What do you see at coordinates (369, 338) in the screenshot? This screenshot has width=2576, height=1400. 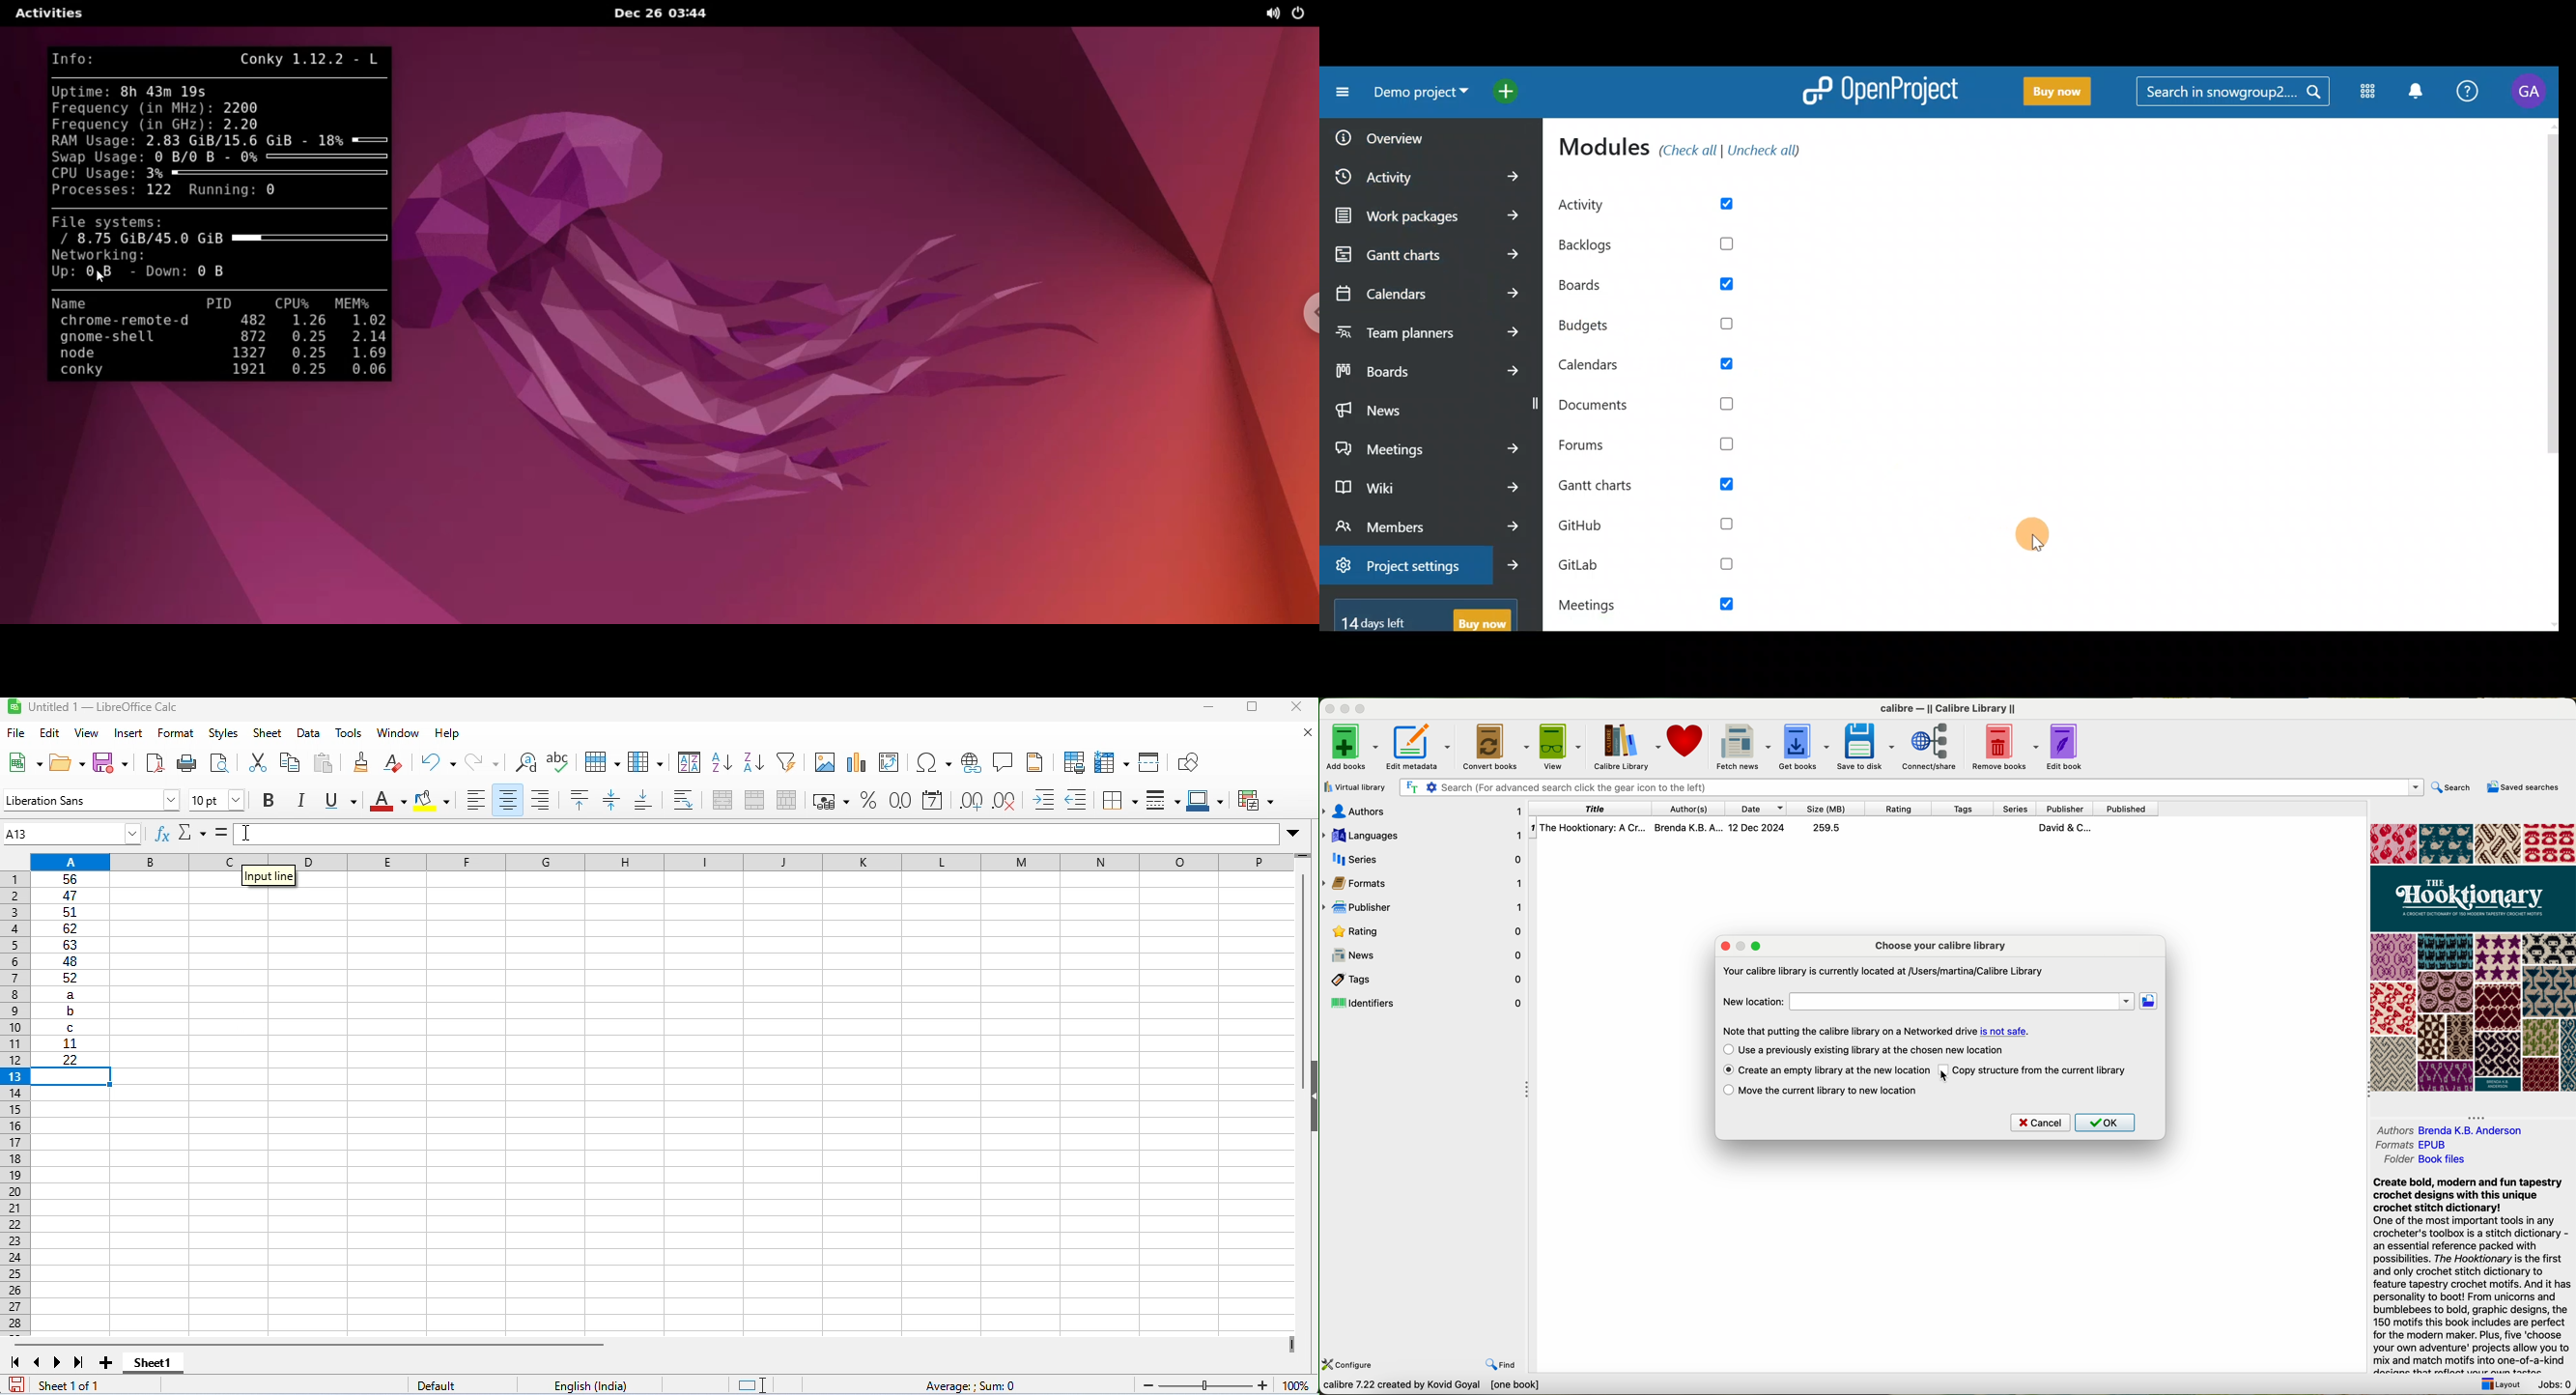 I see `2.14` at bounding box center [369, 338].